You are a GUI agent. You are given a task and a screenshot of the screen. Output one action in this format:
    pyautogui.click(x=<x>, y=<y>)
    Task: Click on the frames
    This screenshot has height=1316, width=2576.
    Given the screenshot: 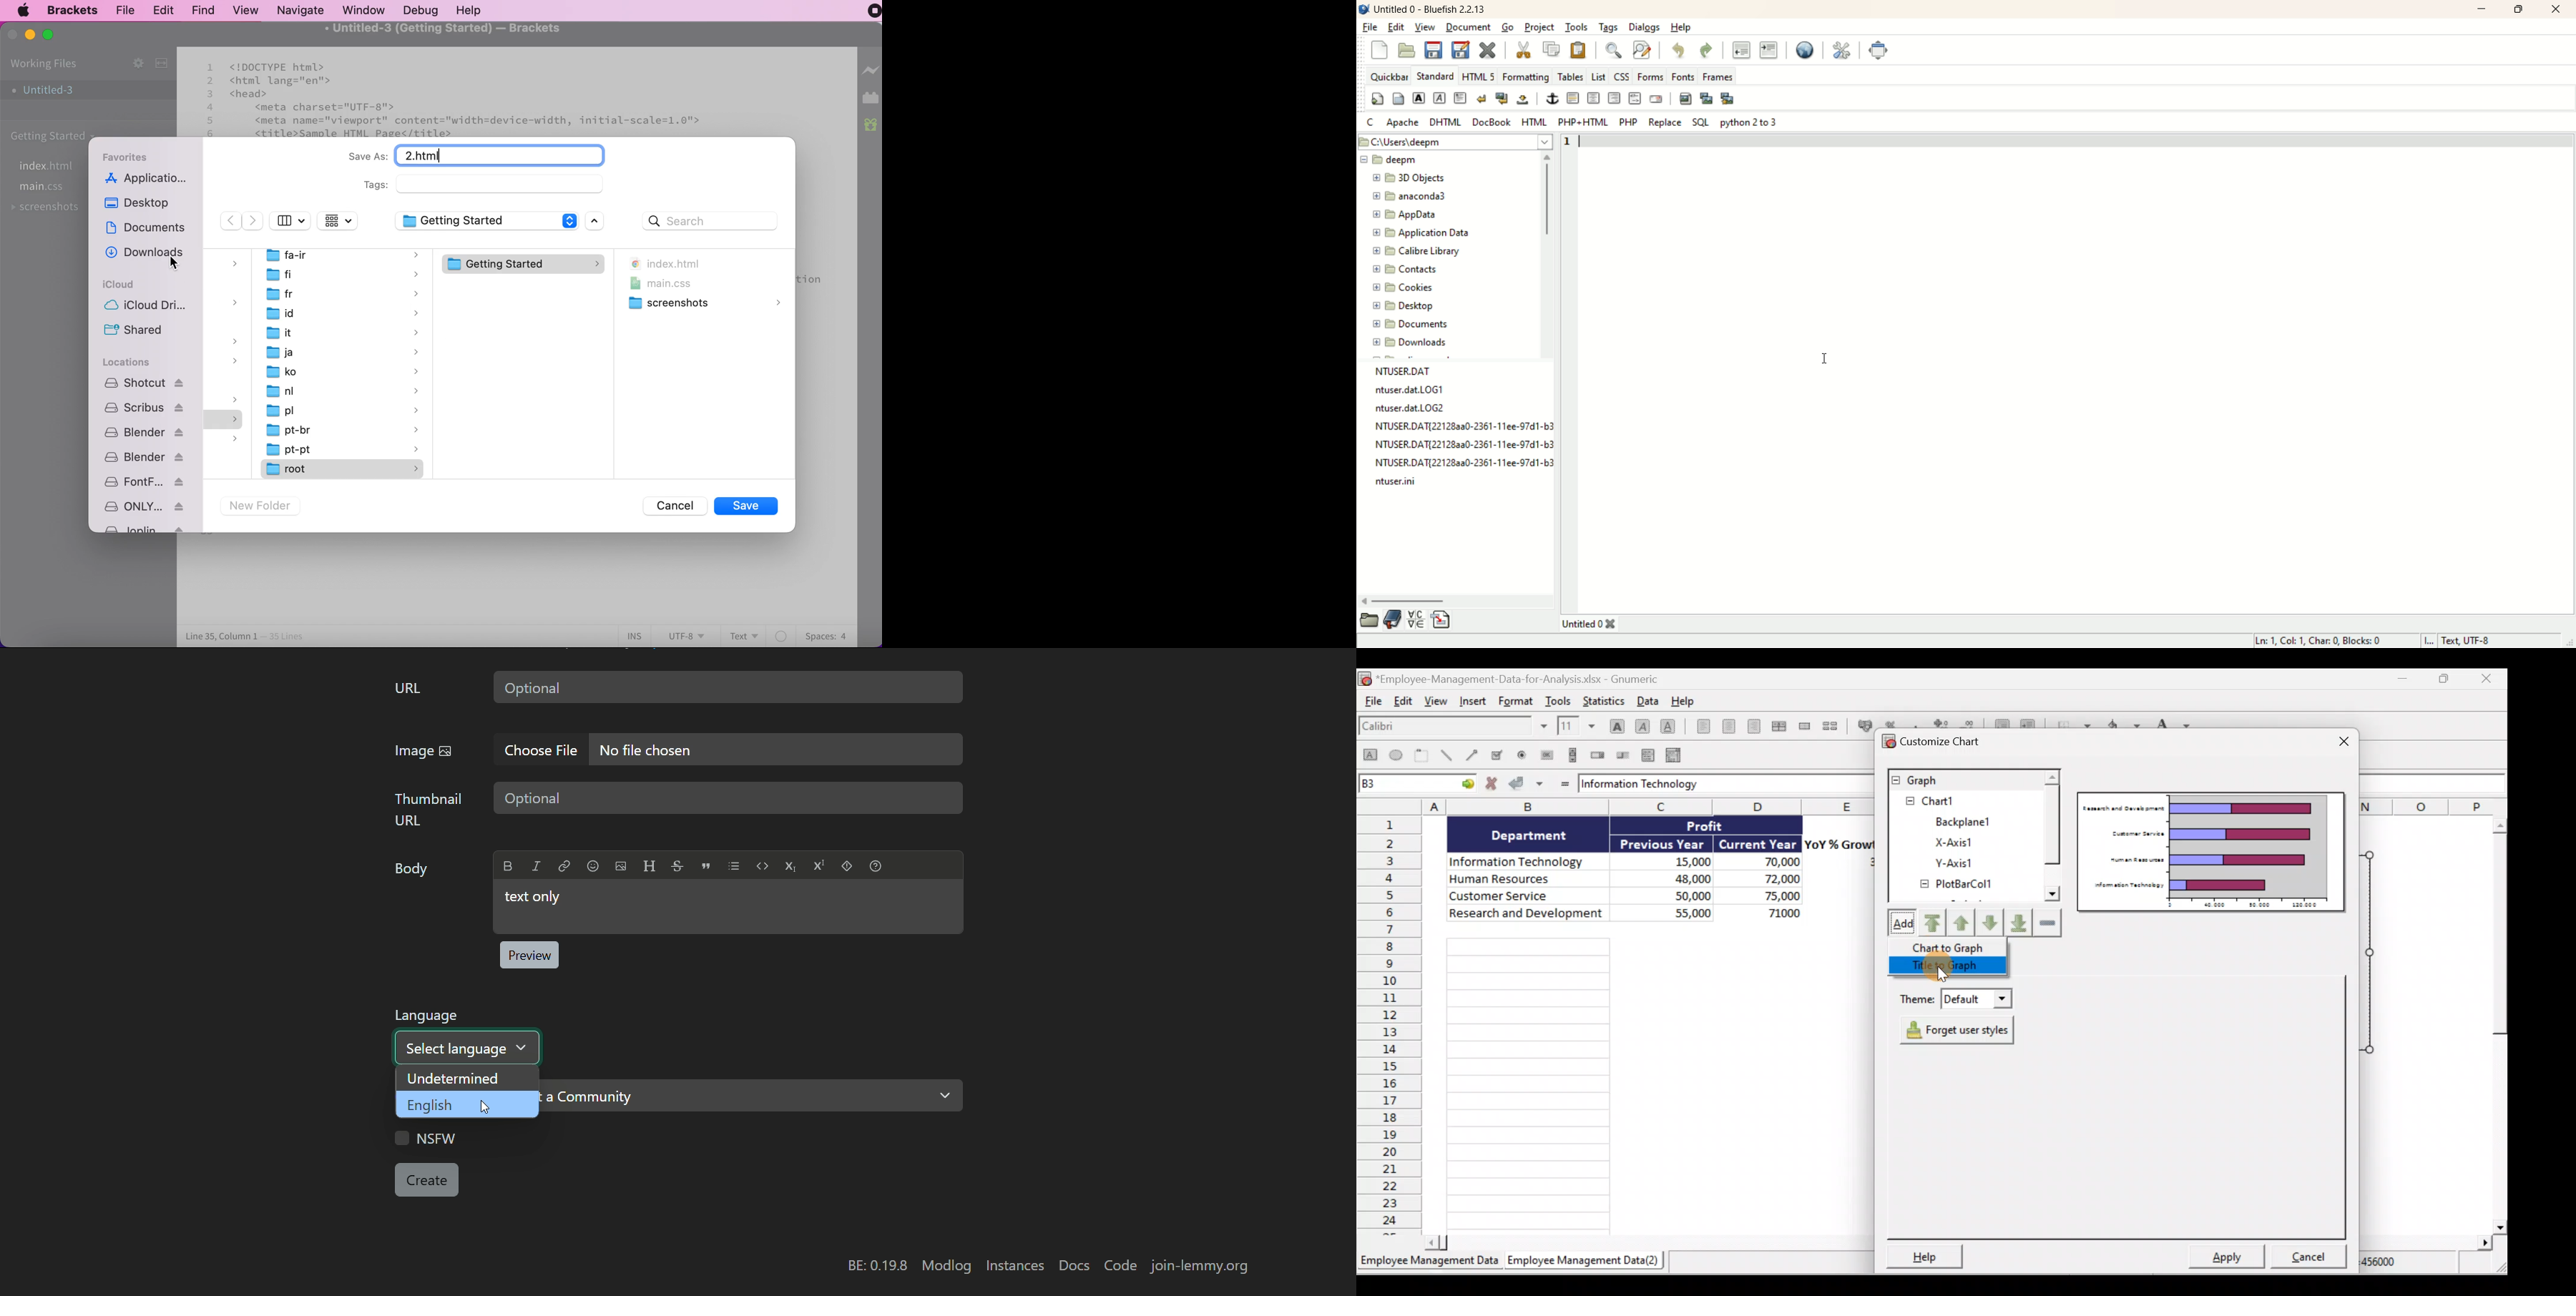 What is the action you would take?
    pyautogui.click(x=1718, y=75)
    